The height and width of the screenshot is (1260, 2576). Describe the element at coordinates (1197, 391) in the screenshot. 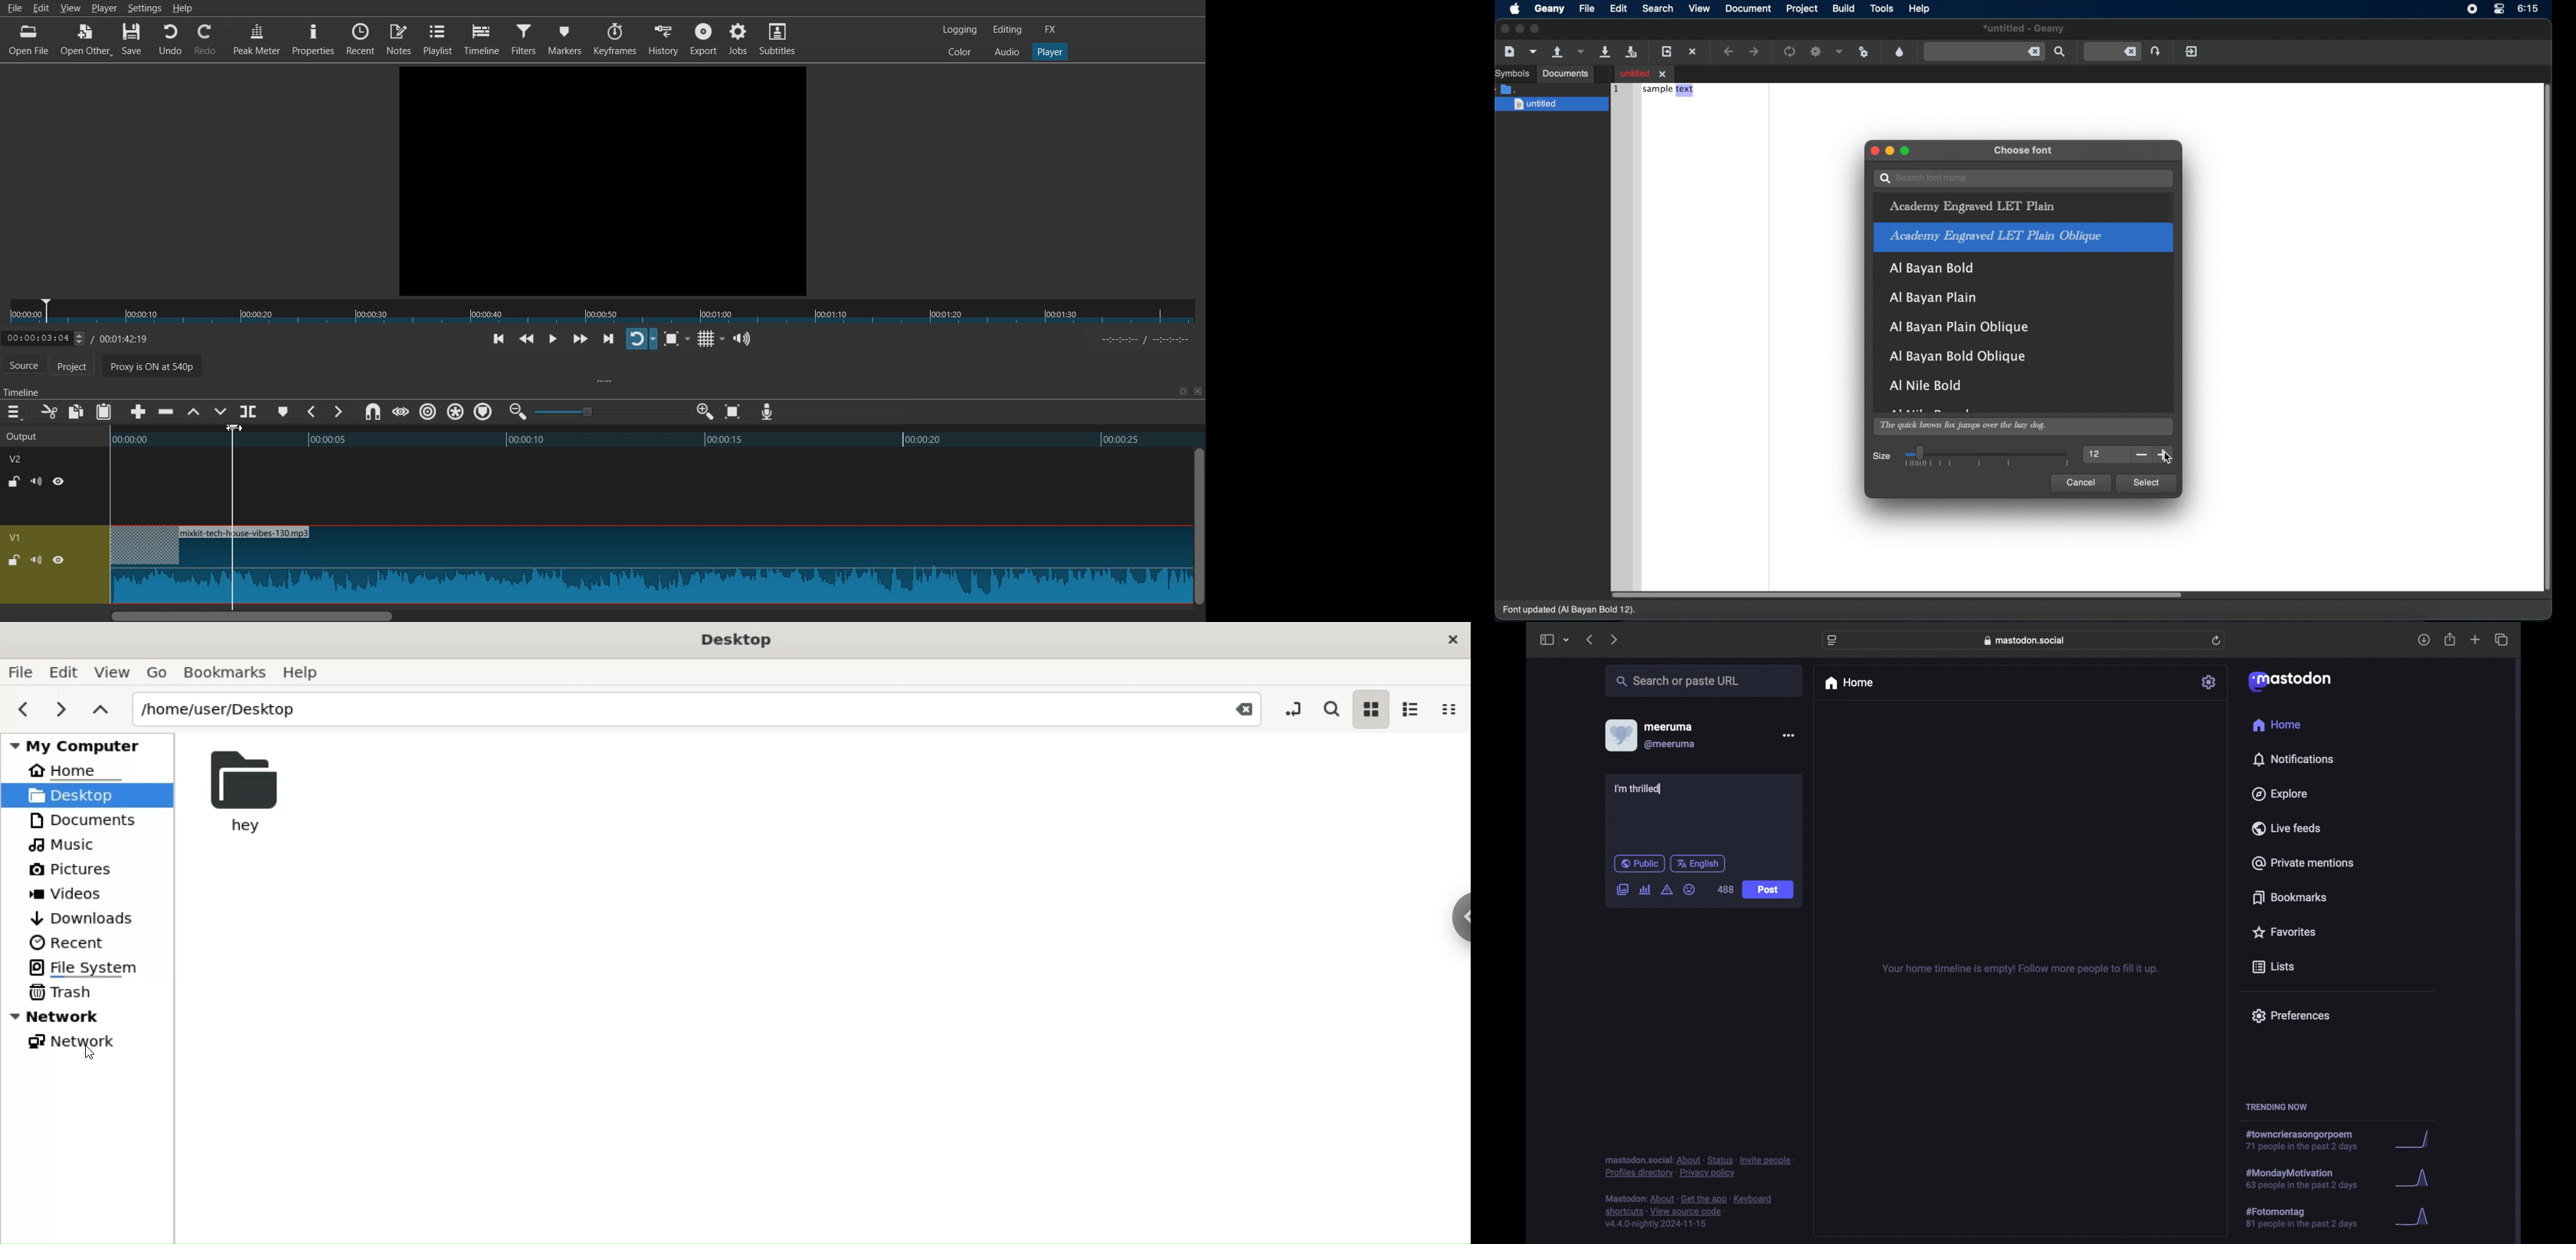

I see `Close` at that location.